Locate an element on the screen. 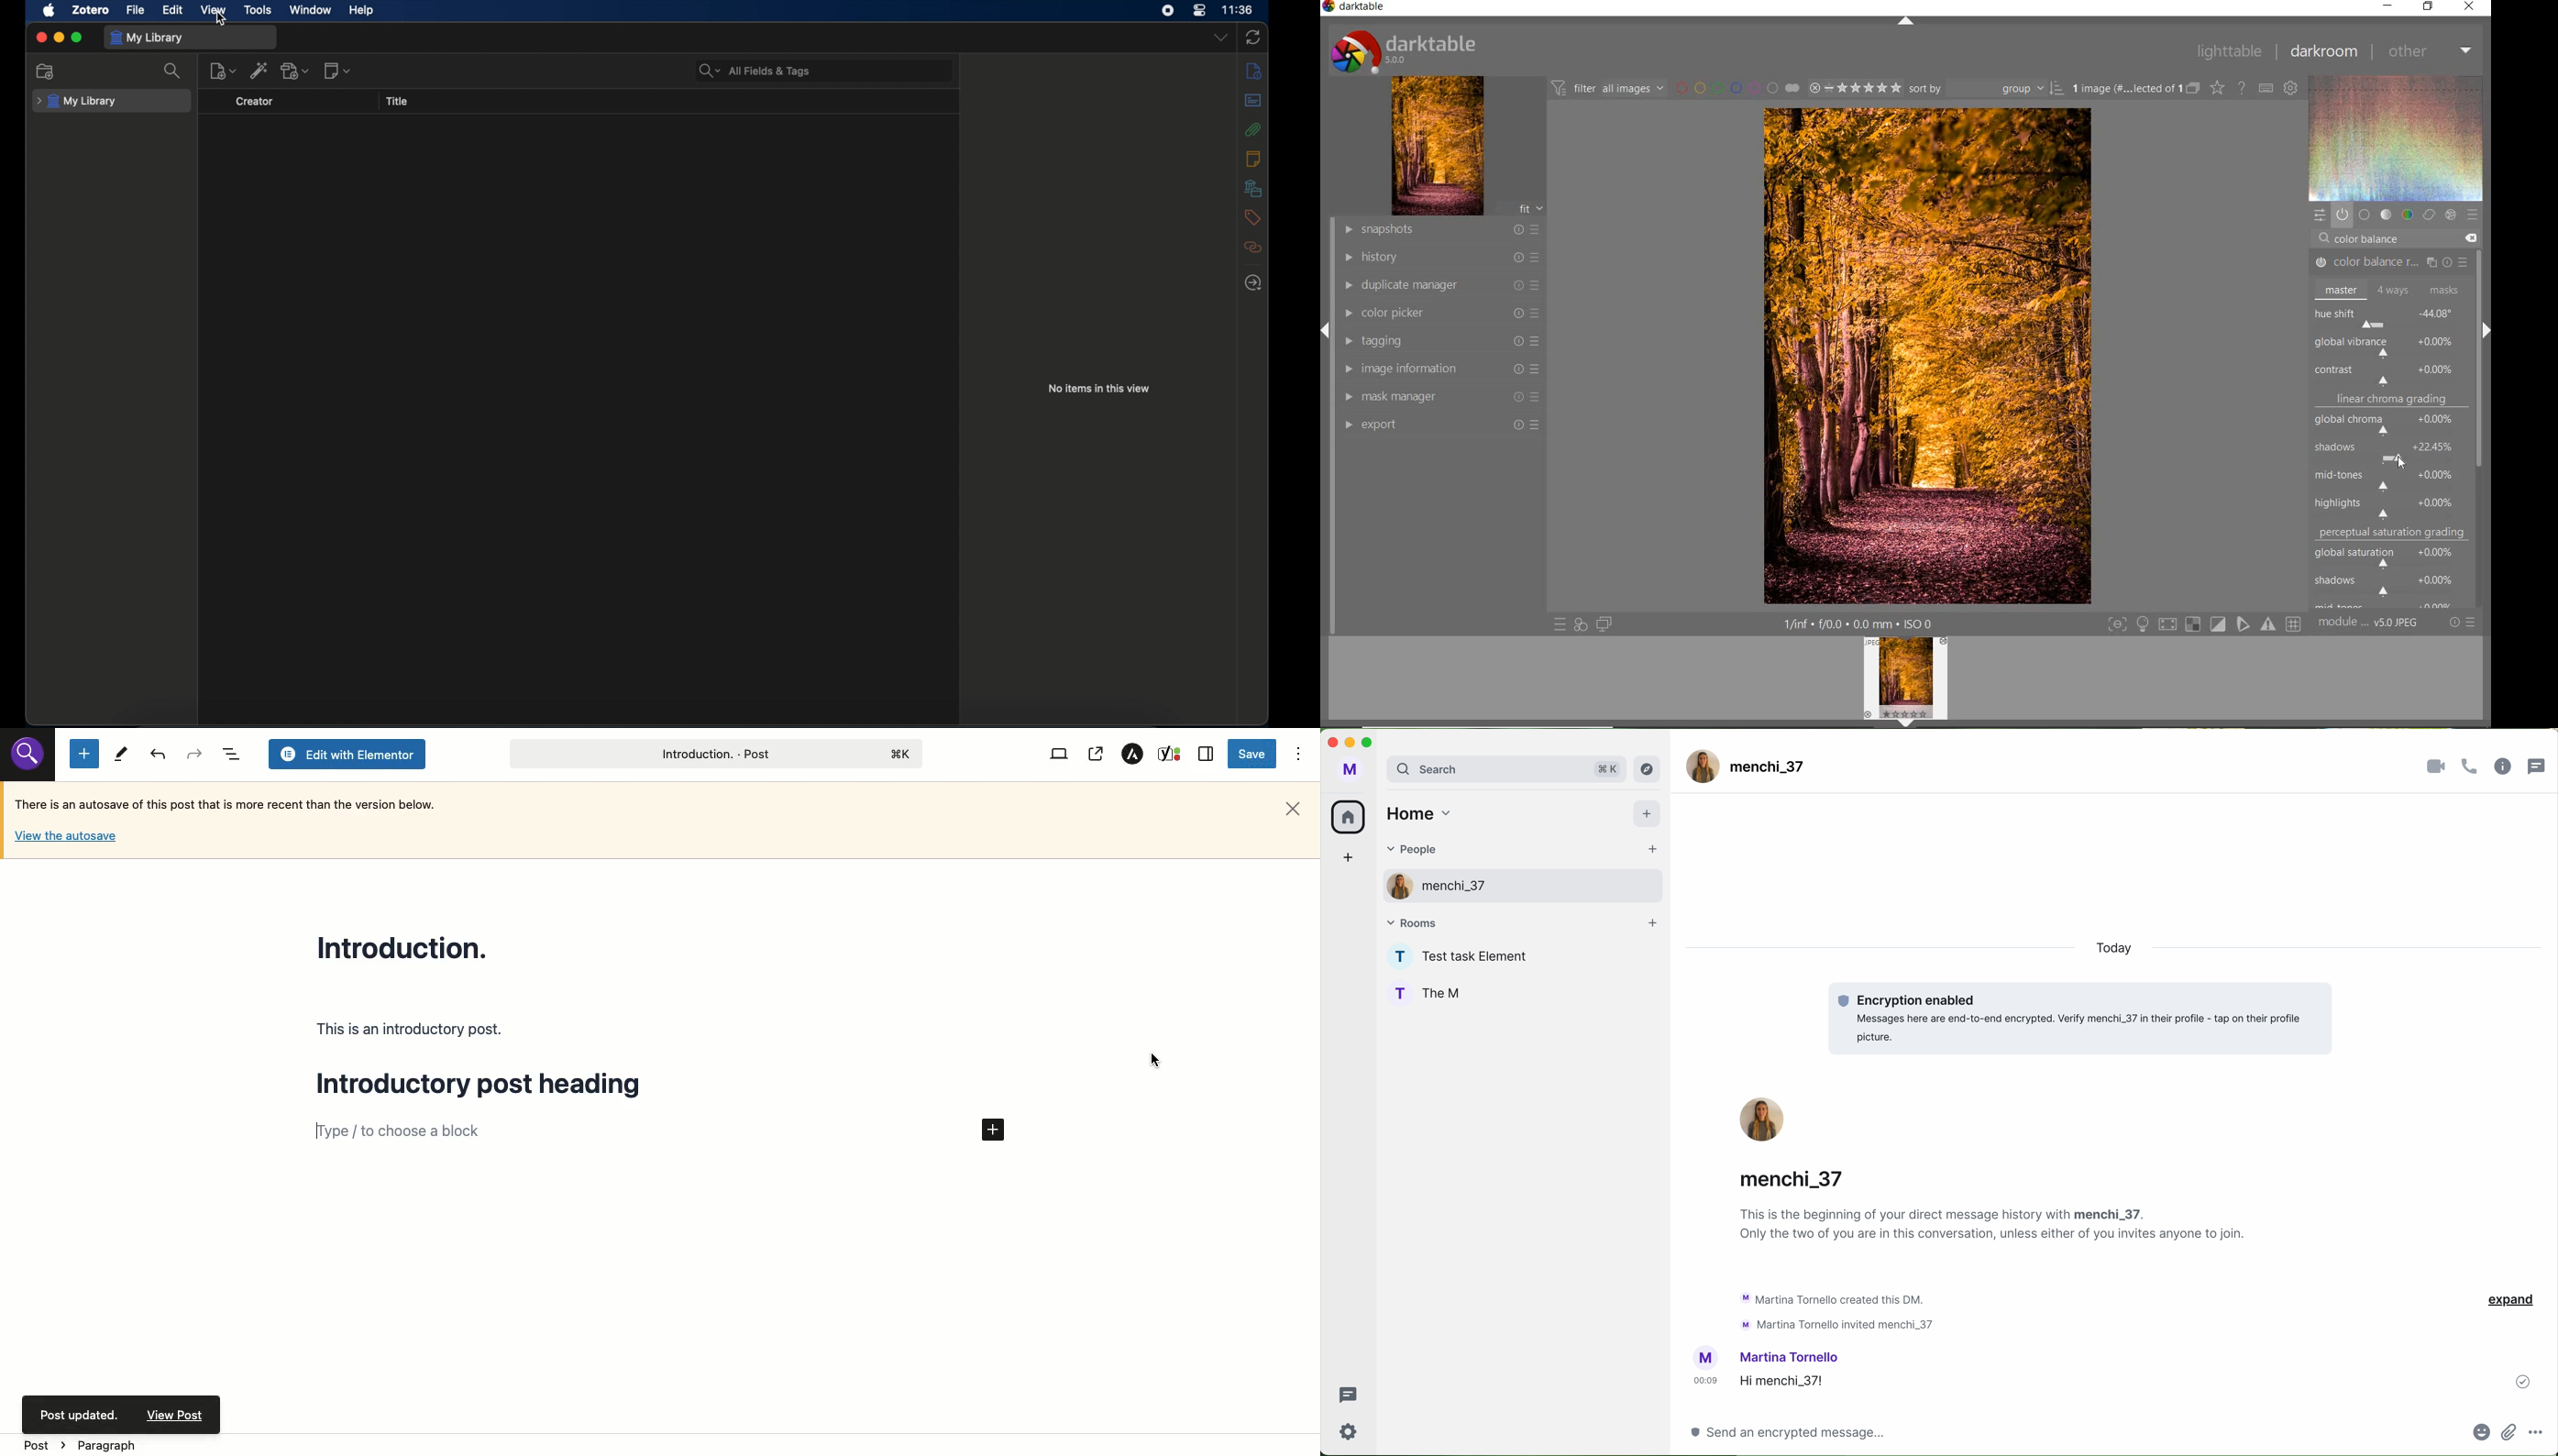 The width and height of the screenshot is (2576, 1456). history is located at coordinates (1441, 256).